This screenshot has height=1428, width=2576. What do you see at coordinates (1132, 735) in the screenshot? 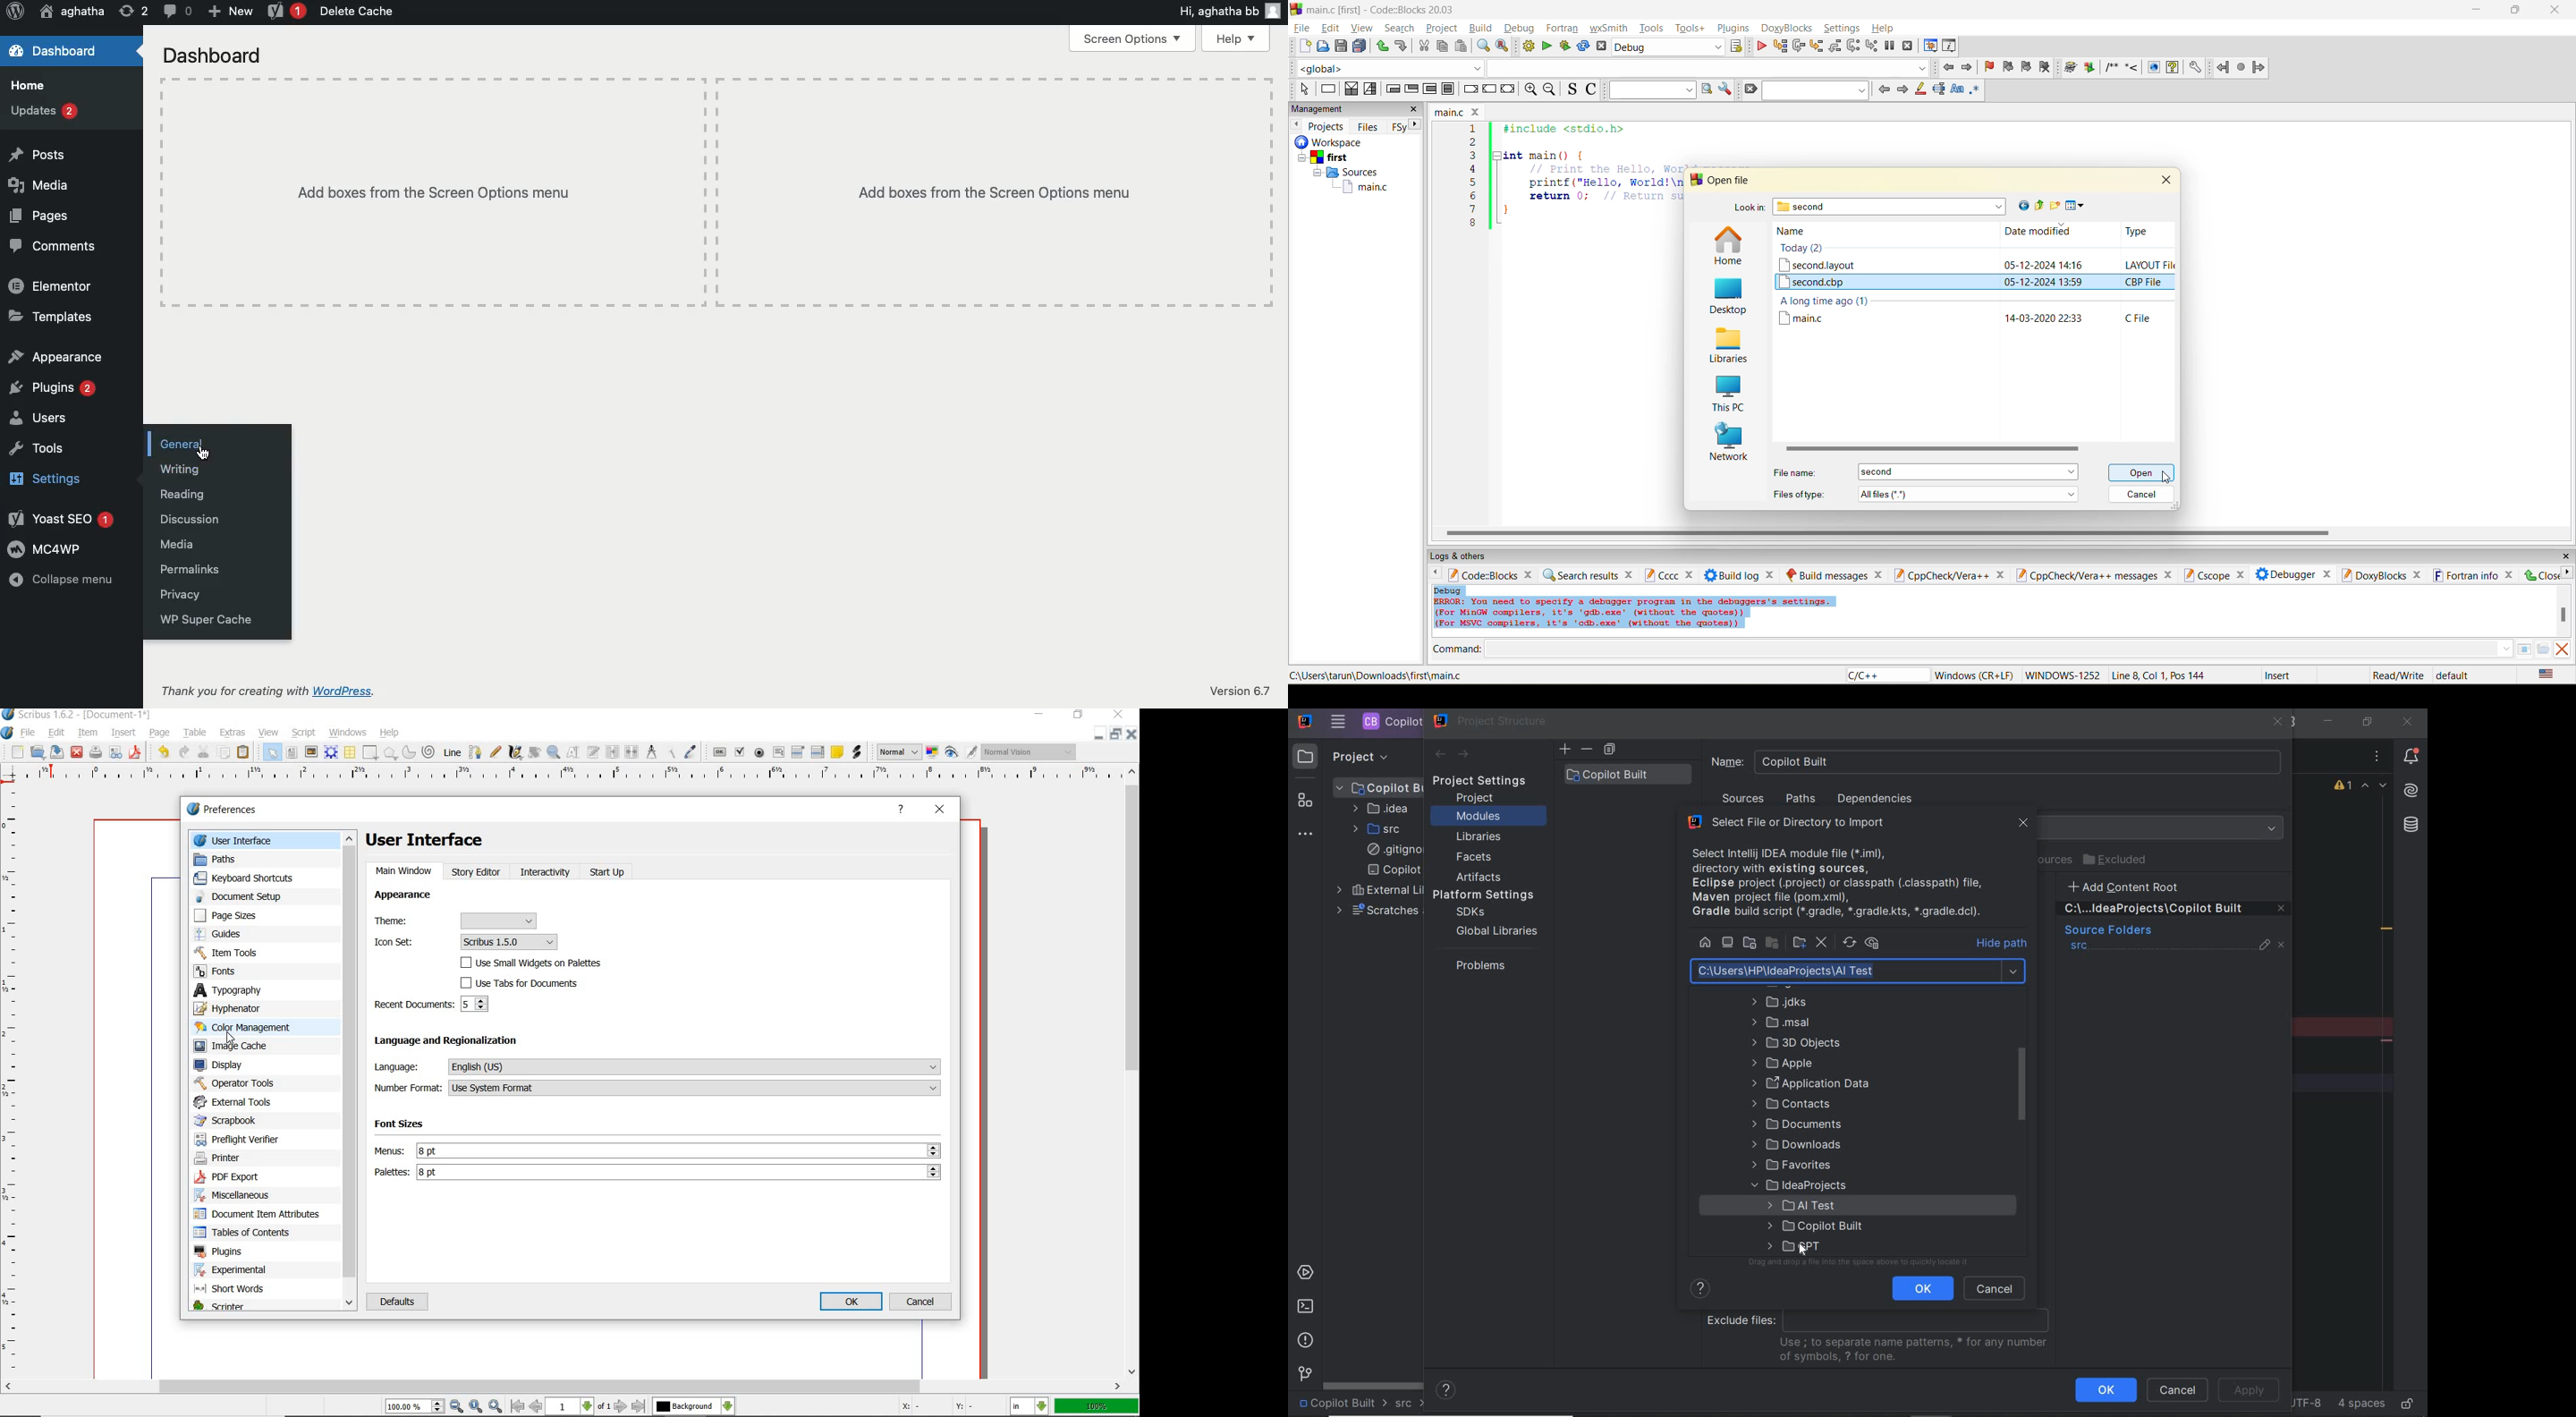
I see `close` at bounding box center [1132, 735].